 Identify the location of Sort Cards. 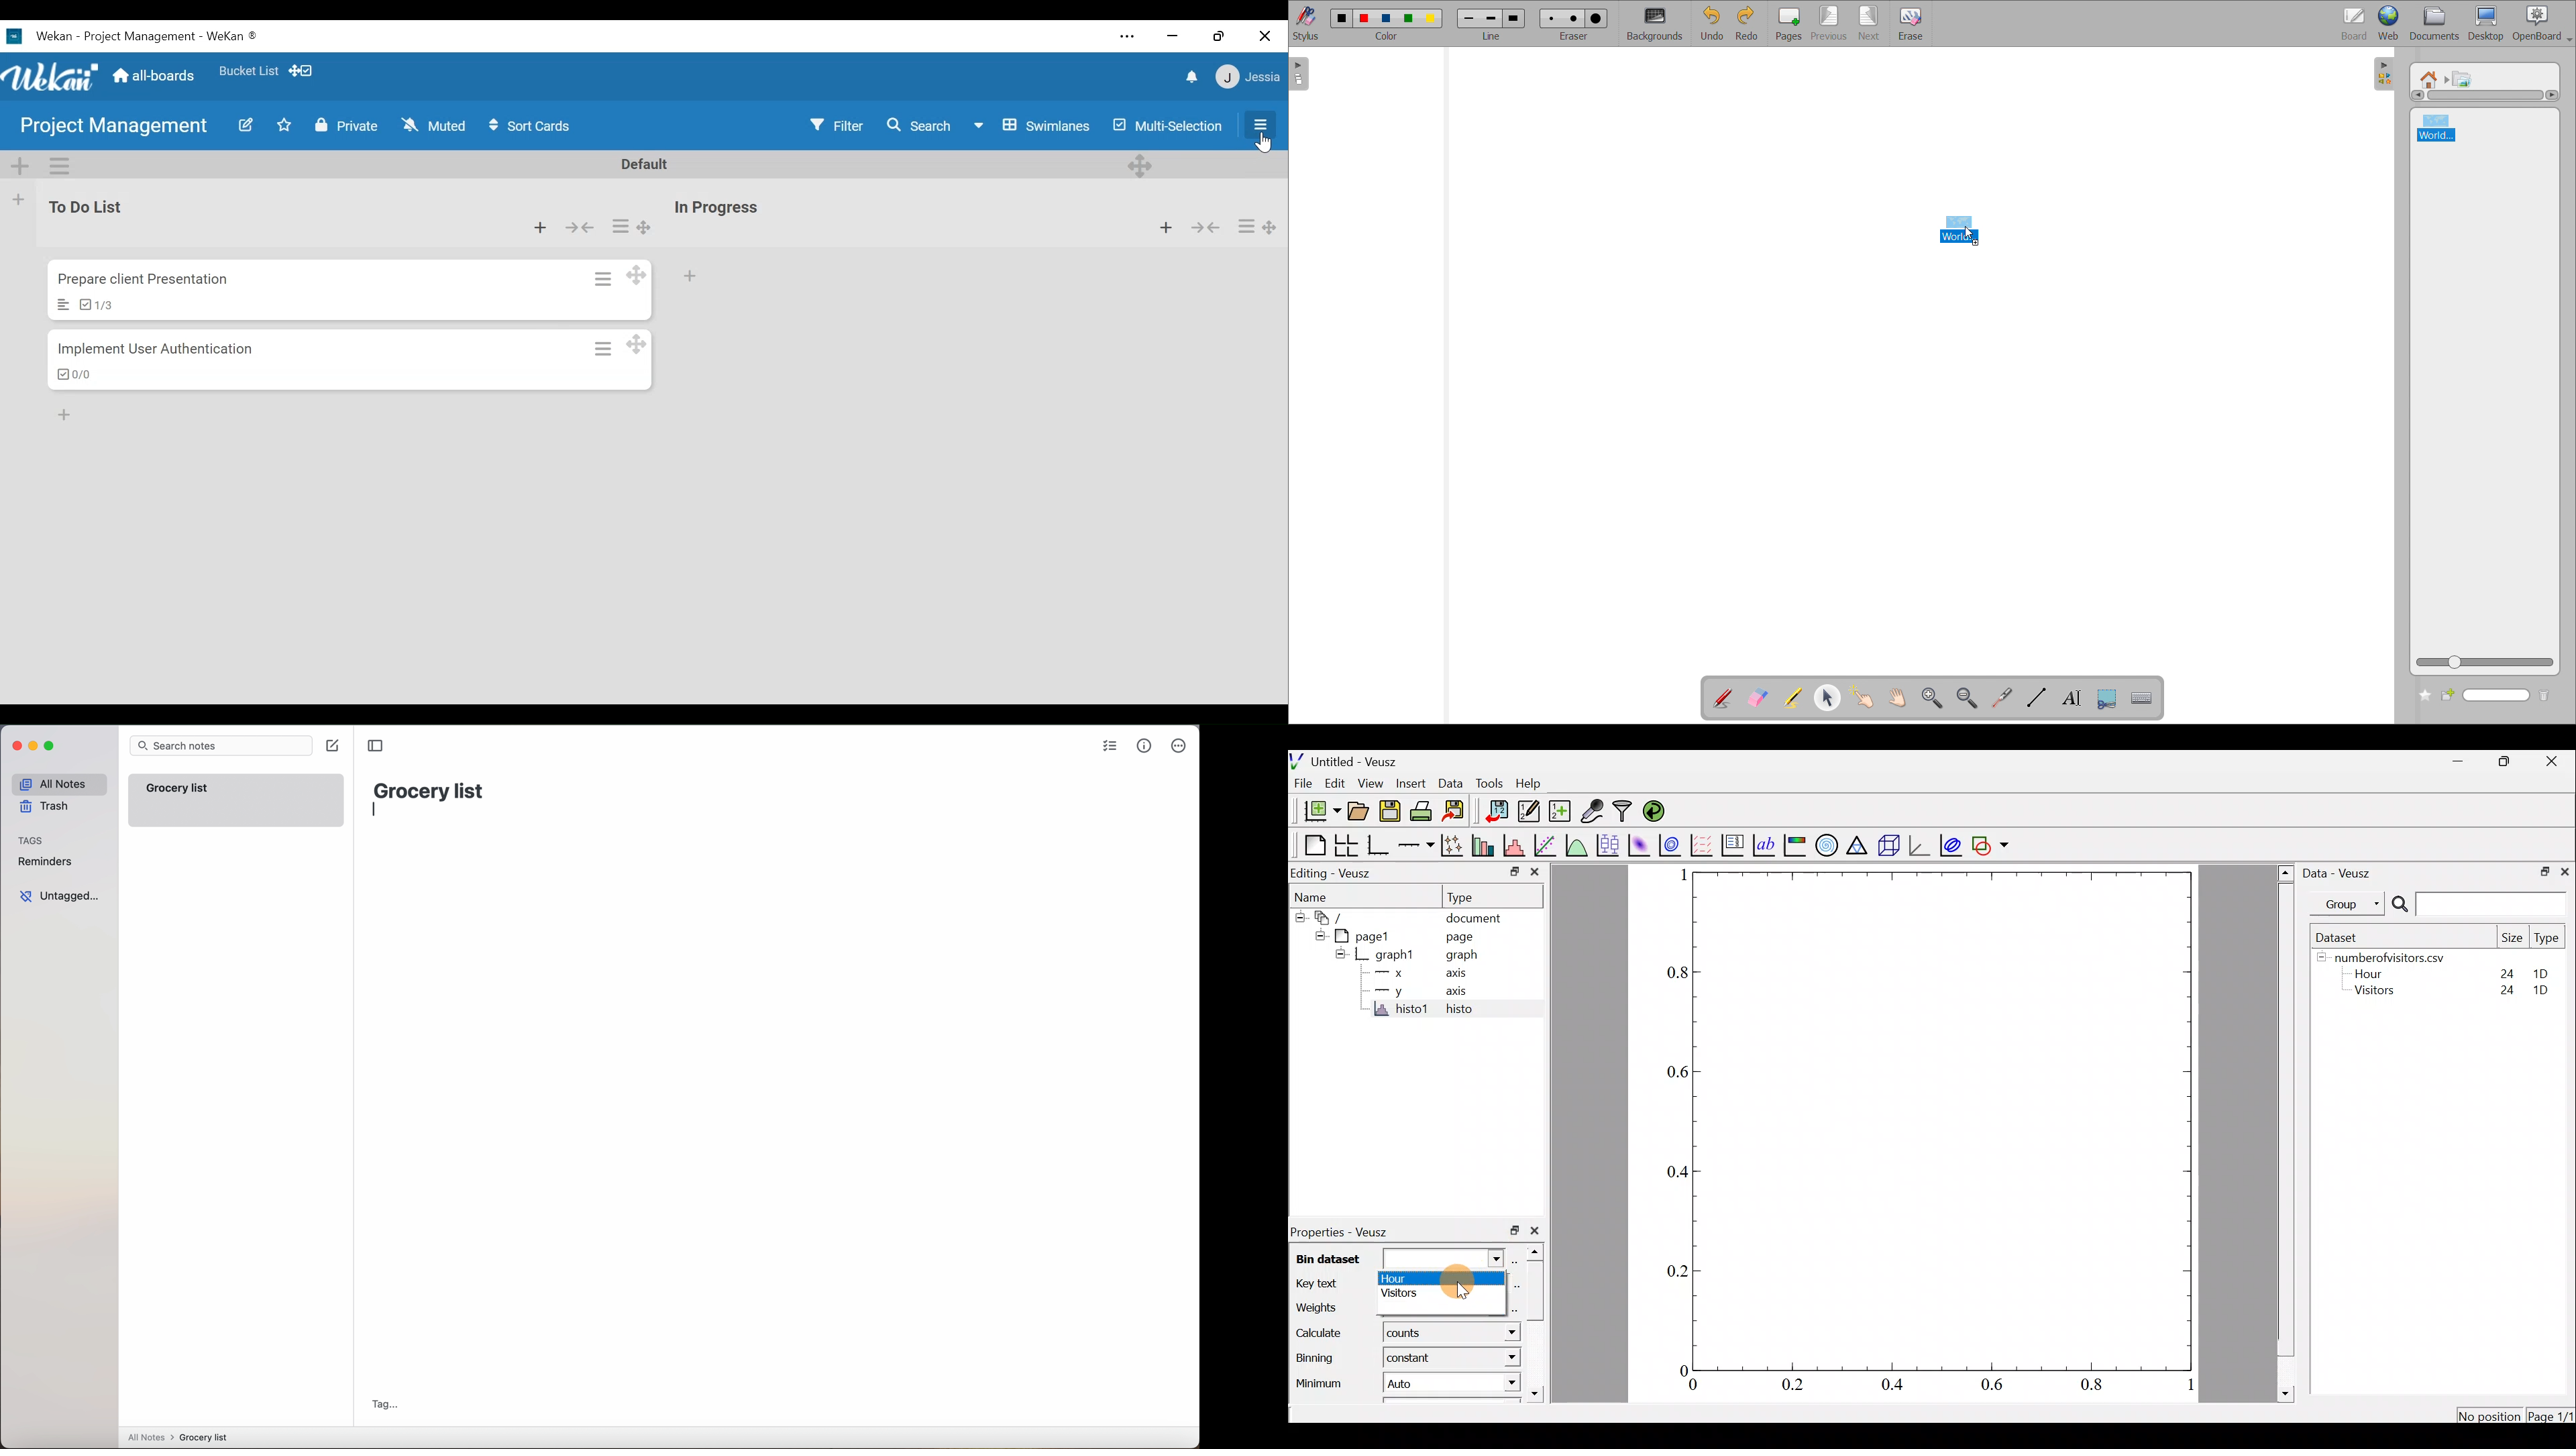
(535, 127).